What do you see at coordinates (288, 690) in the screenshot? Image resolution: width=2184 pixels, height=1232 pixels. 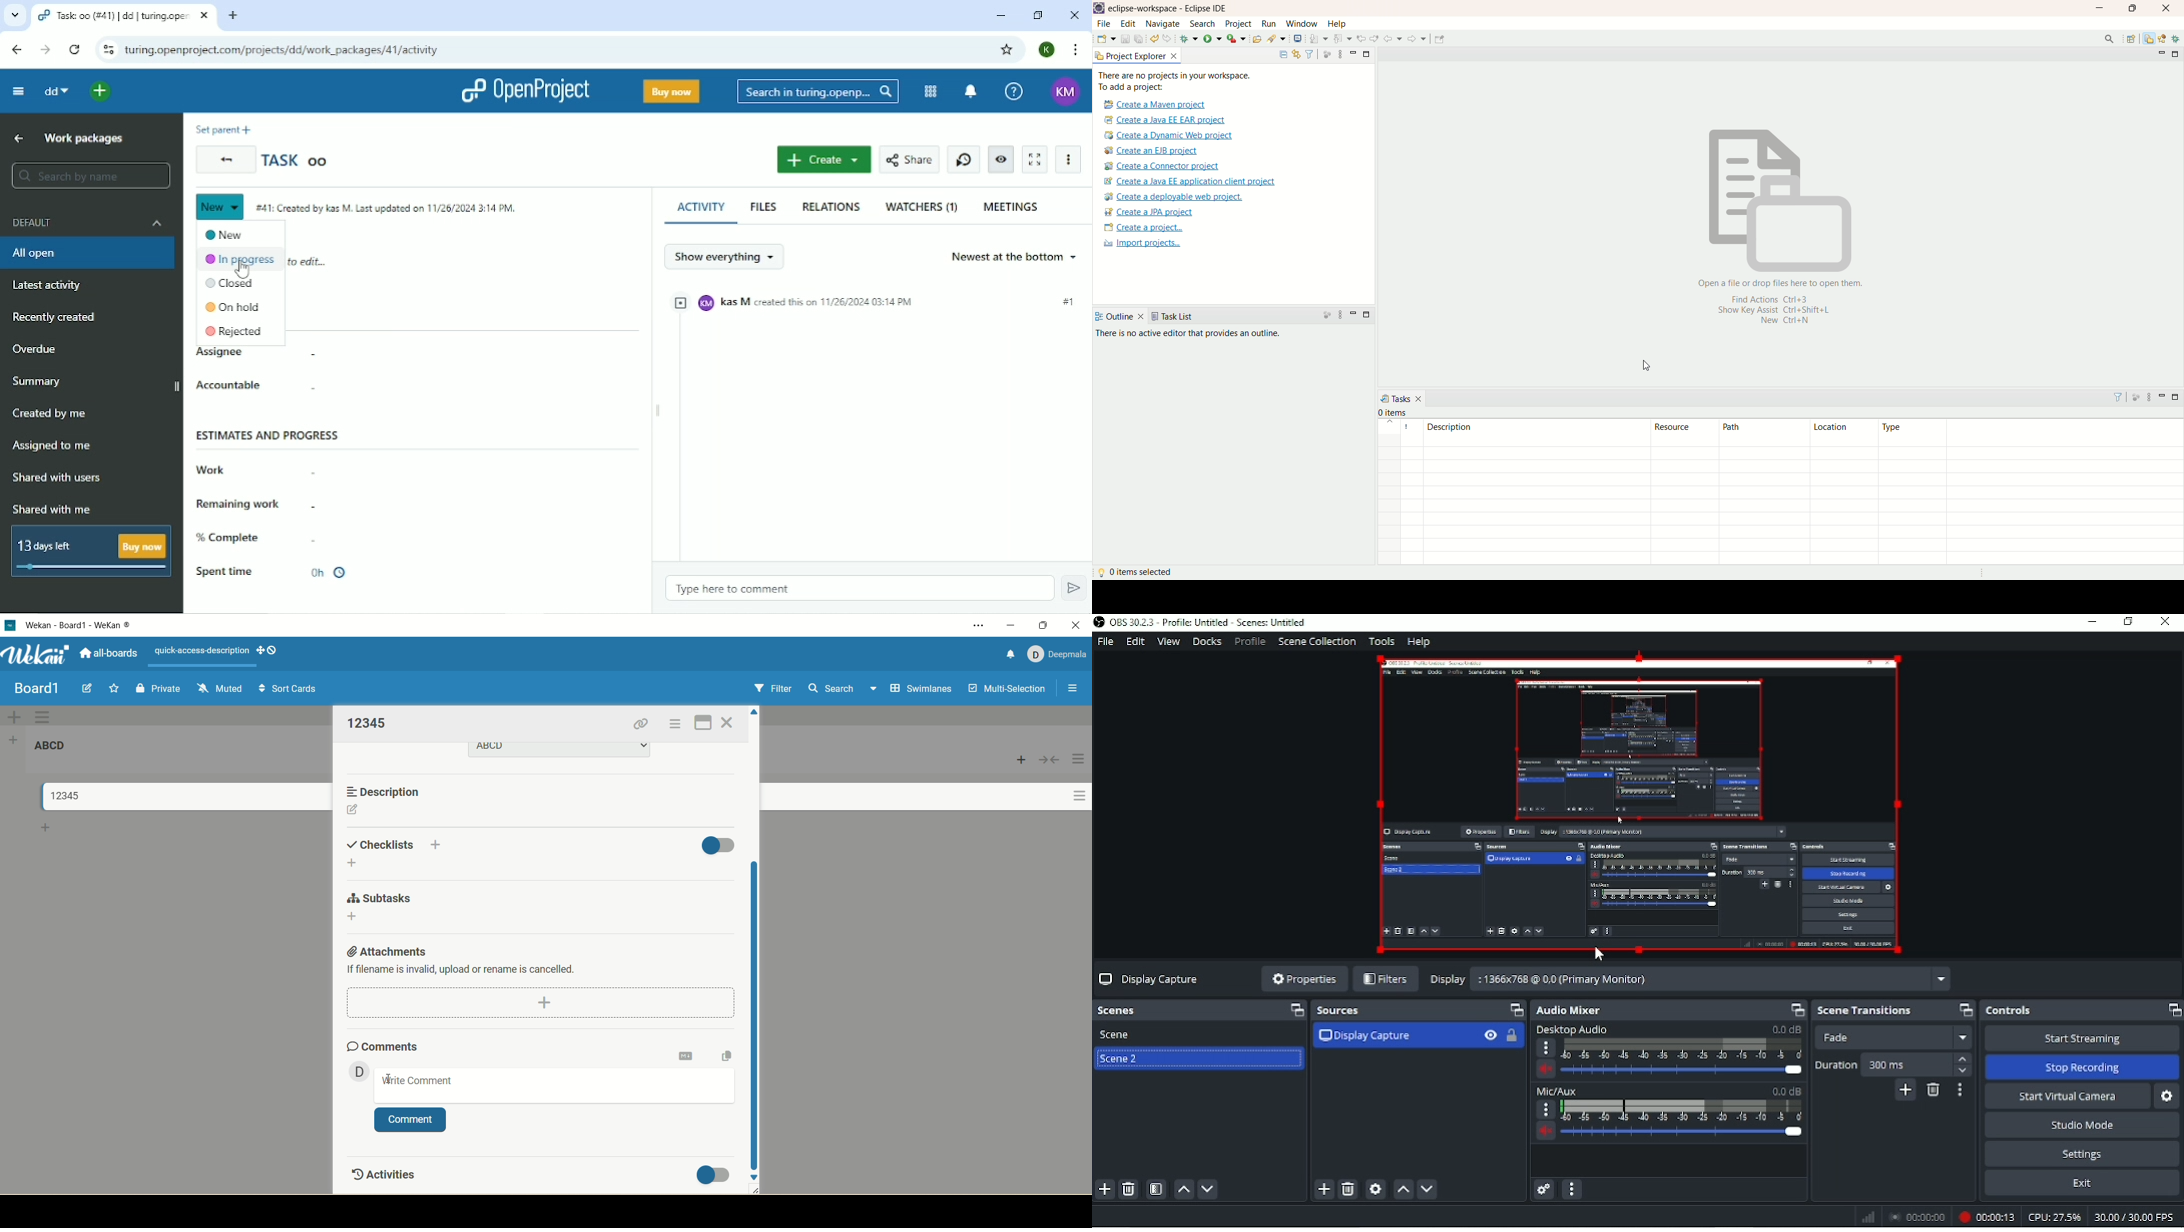 I see `sort cards` at bounding box center [288, 690].